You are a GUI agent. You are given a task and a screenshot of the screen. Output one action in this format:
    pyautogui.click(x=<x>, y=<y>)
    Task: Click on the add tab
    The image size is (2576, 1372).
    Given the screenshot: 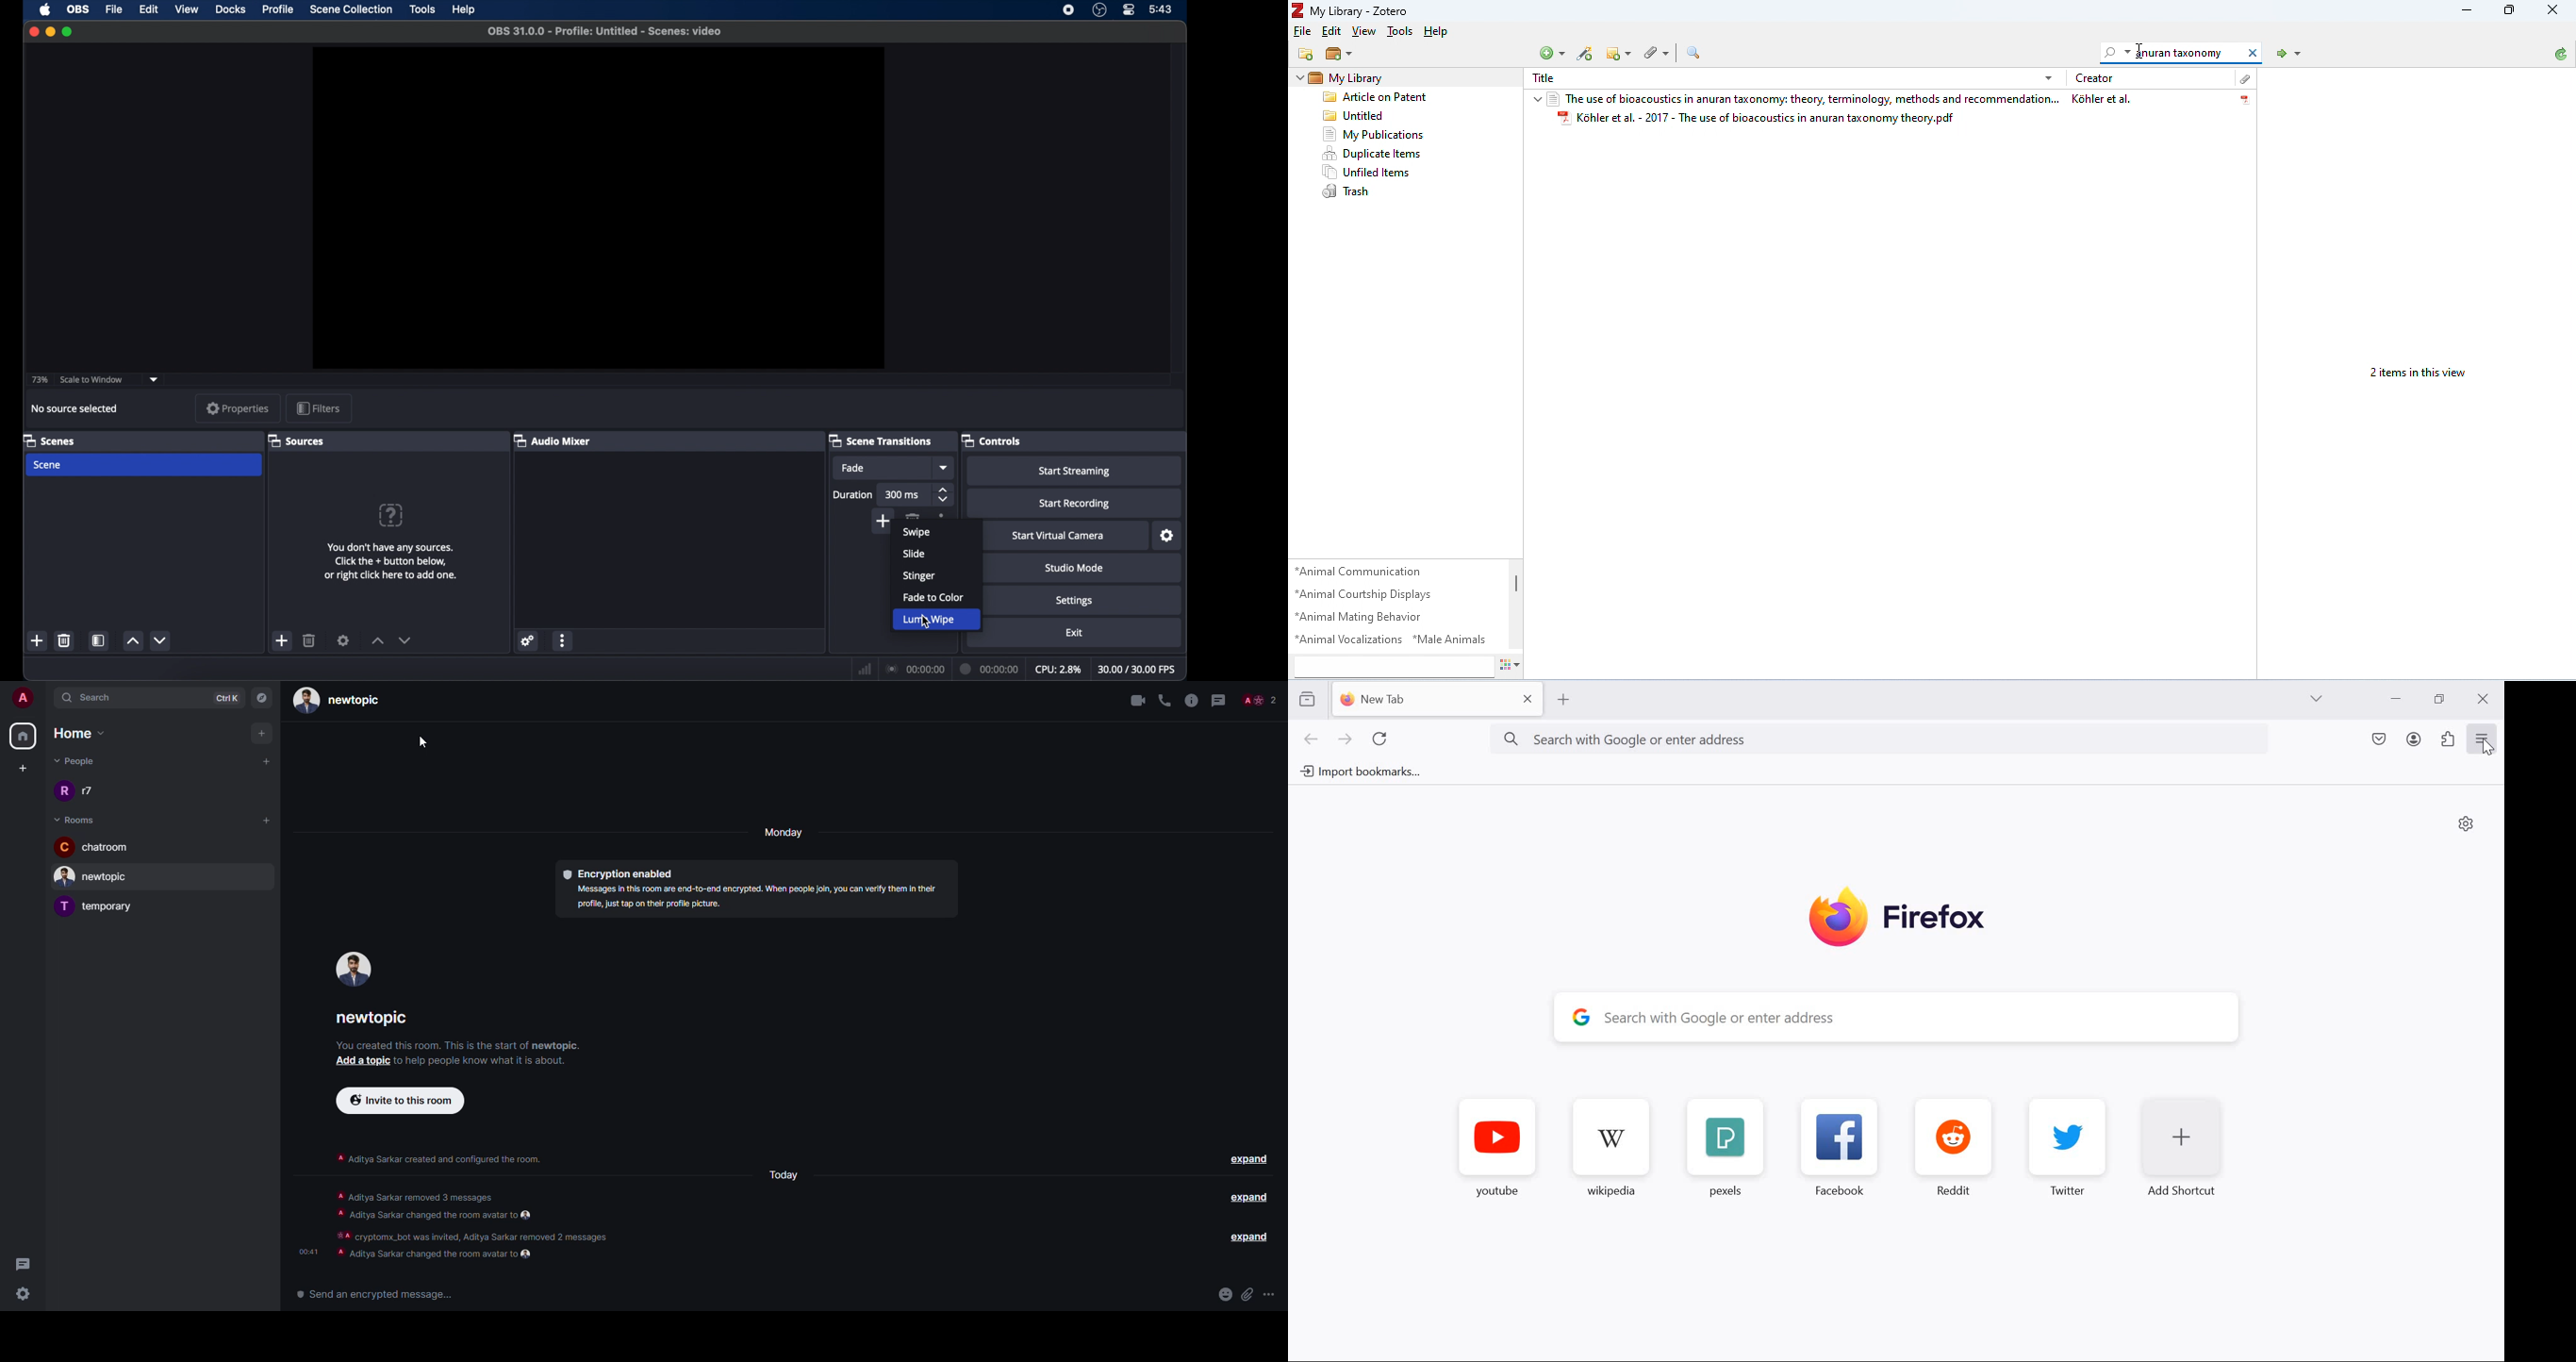 What is the action you would take?
    pyautogui.click(x=1563, y=700)
    